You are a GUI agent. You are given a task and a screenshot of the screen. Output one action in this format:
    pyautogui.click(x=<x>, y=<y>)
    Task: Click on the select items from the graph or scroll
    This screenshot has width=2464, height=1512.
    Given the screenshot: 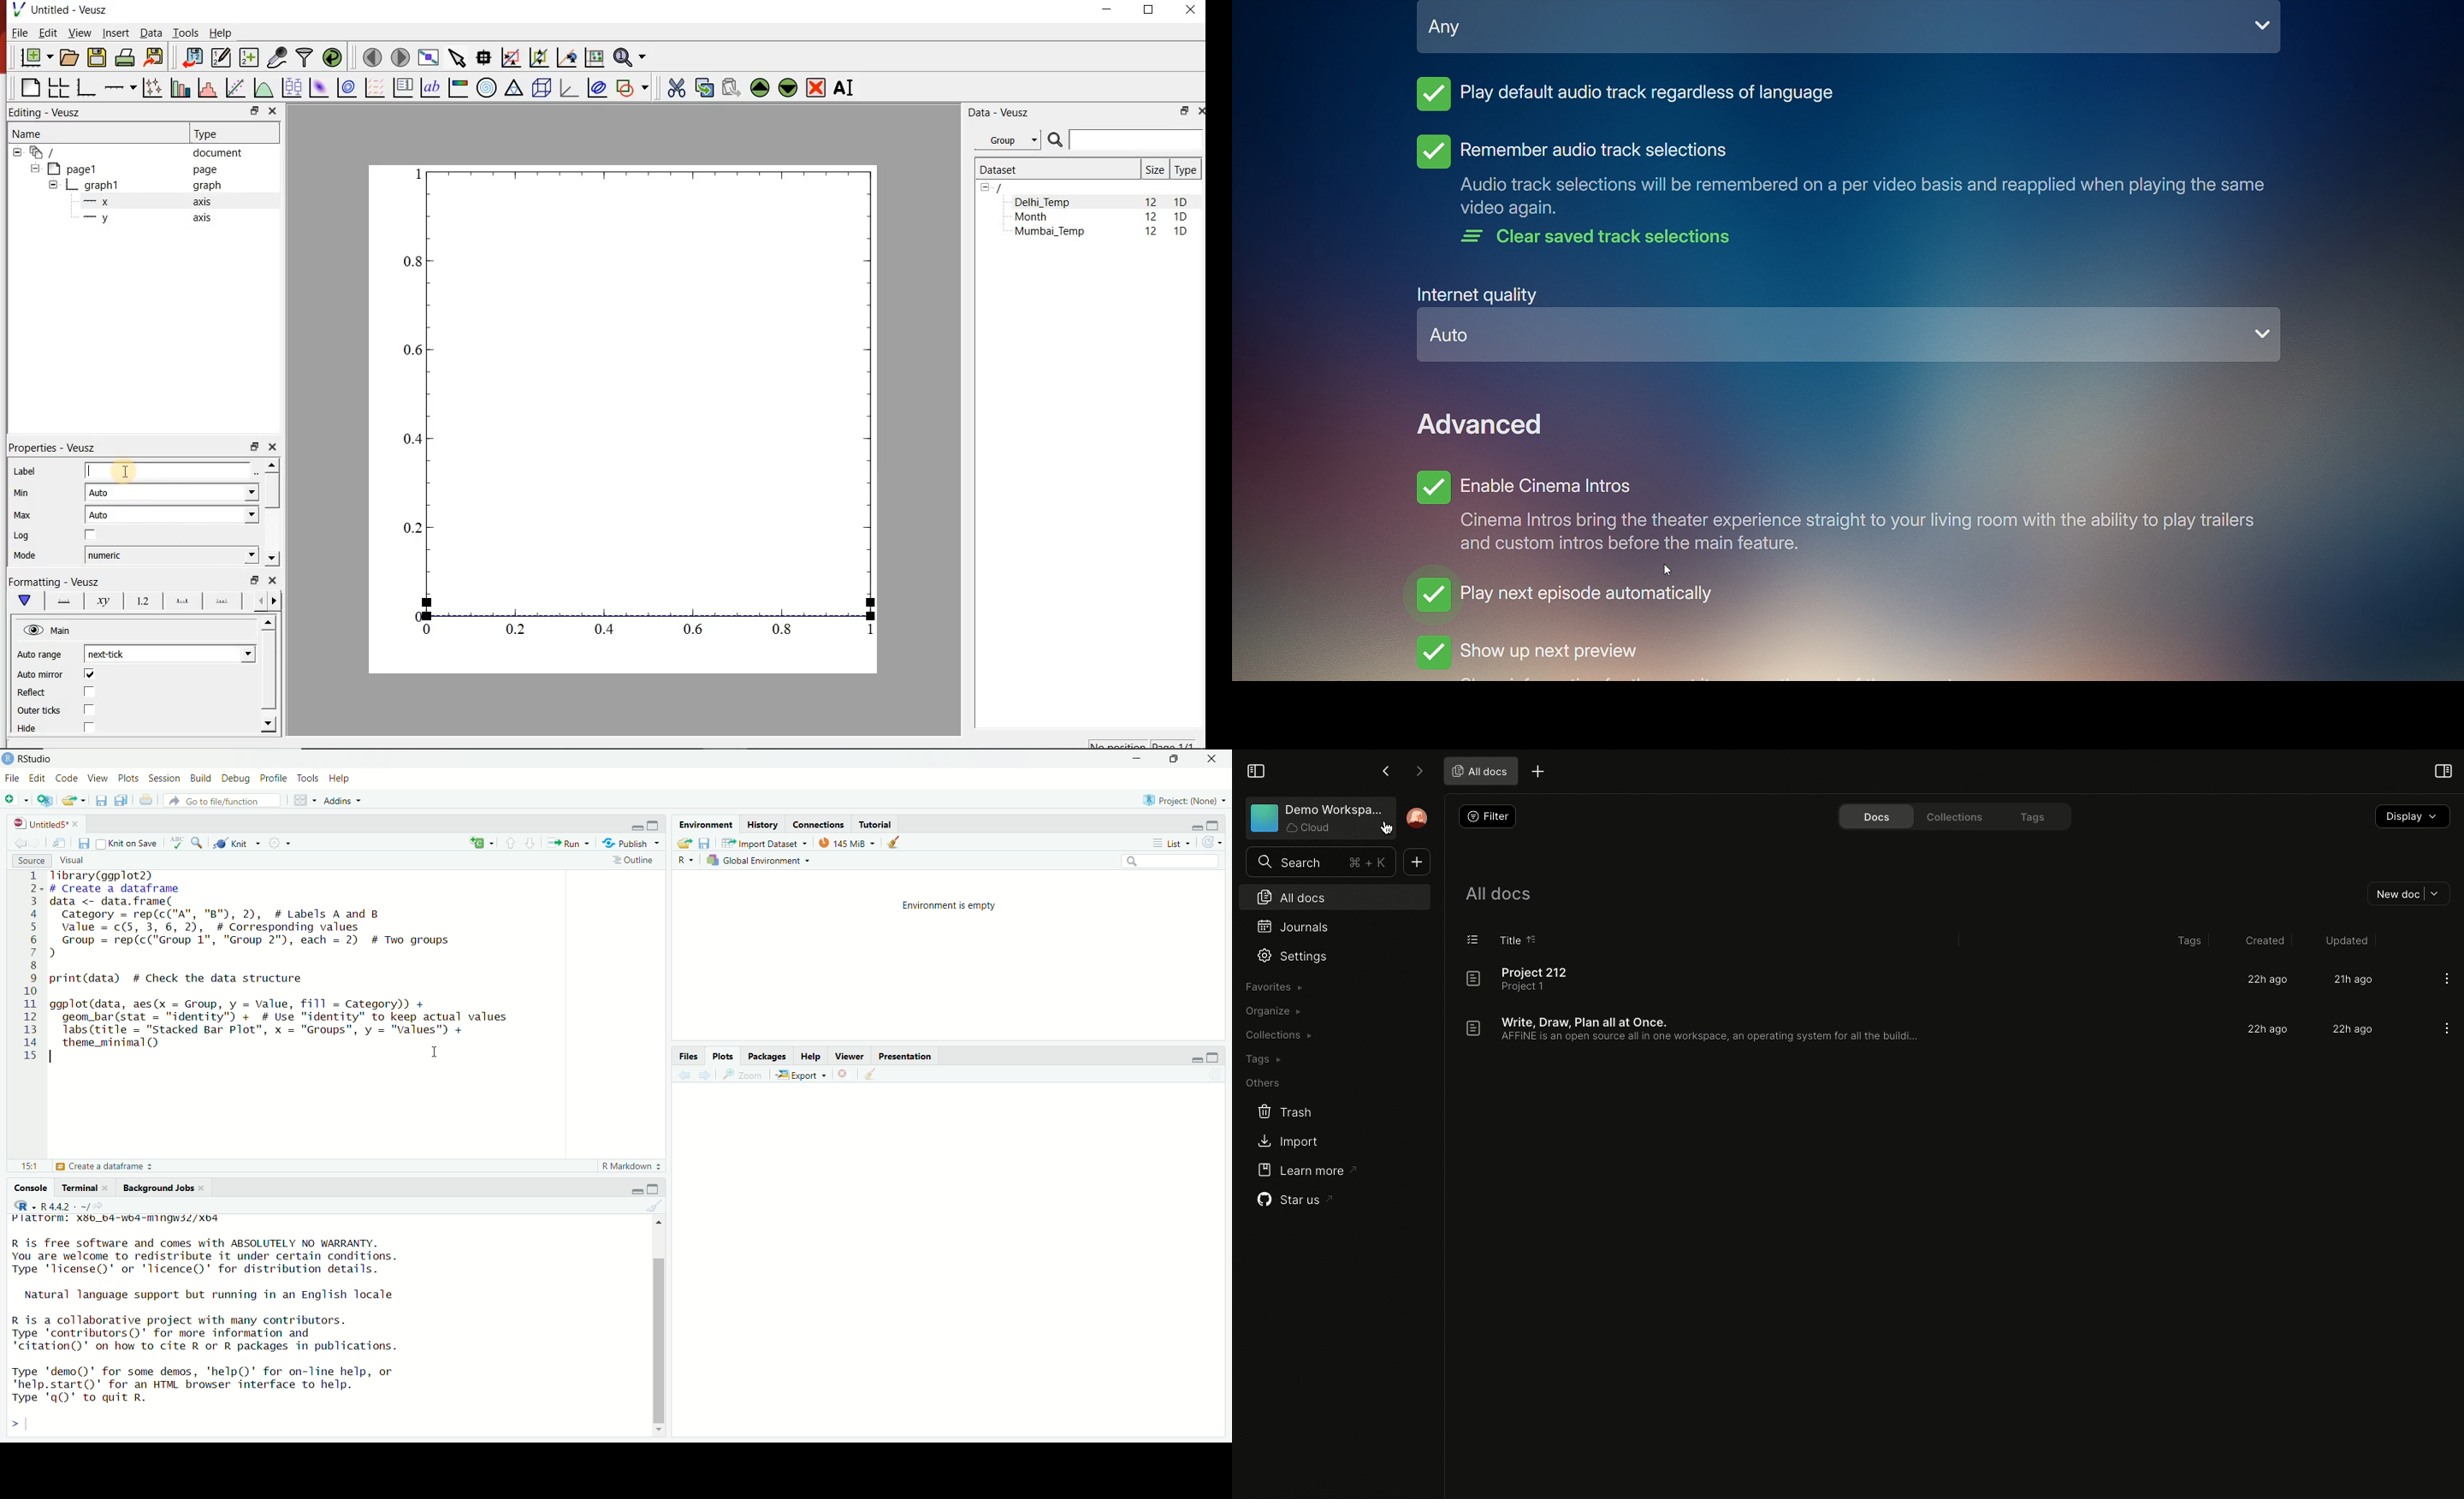 What is the action you would take?
    pyautogui.click(x=459, y=58)
    